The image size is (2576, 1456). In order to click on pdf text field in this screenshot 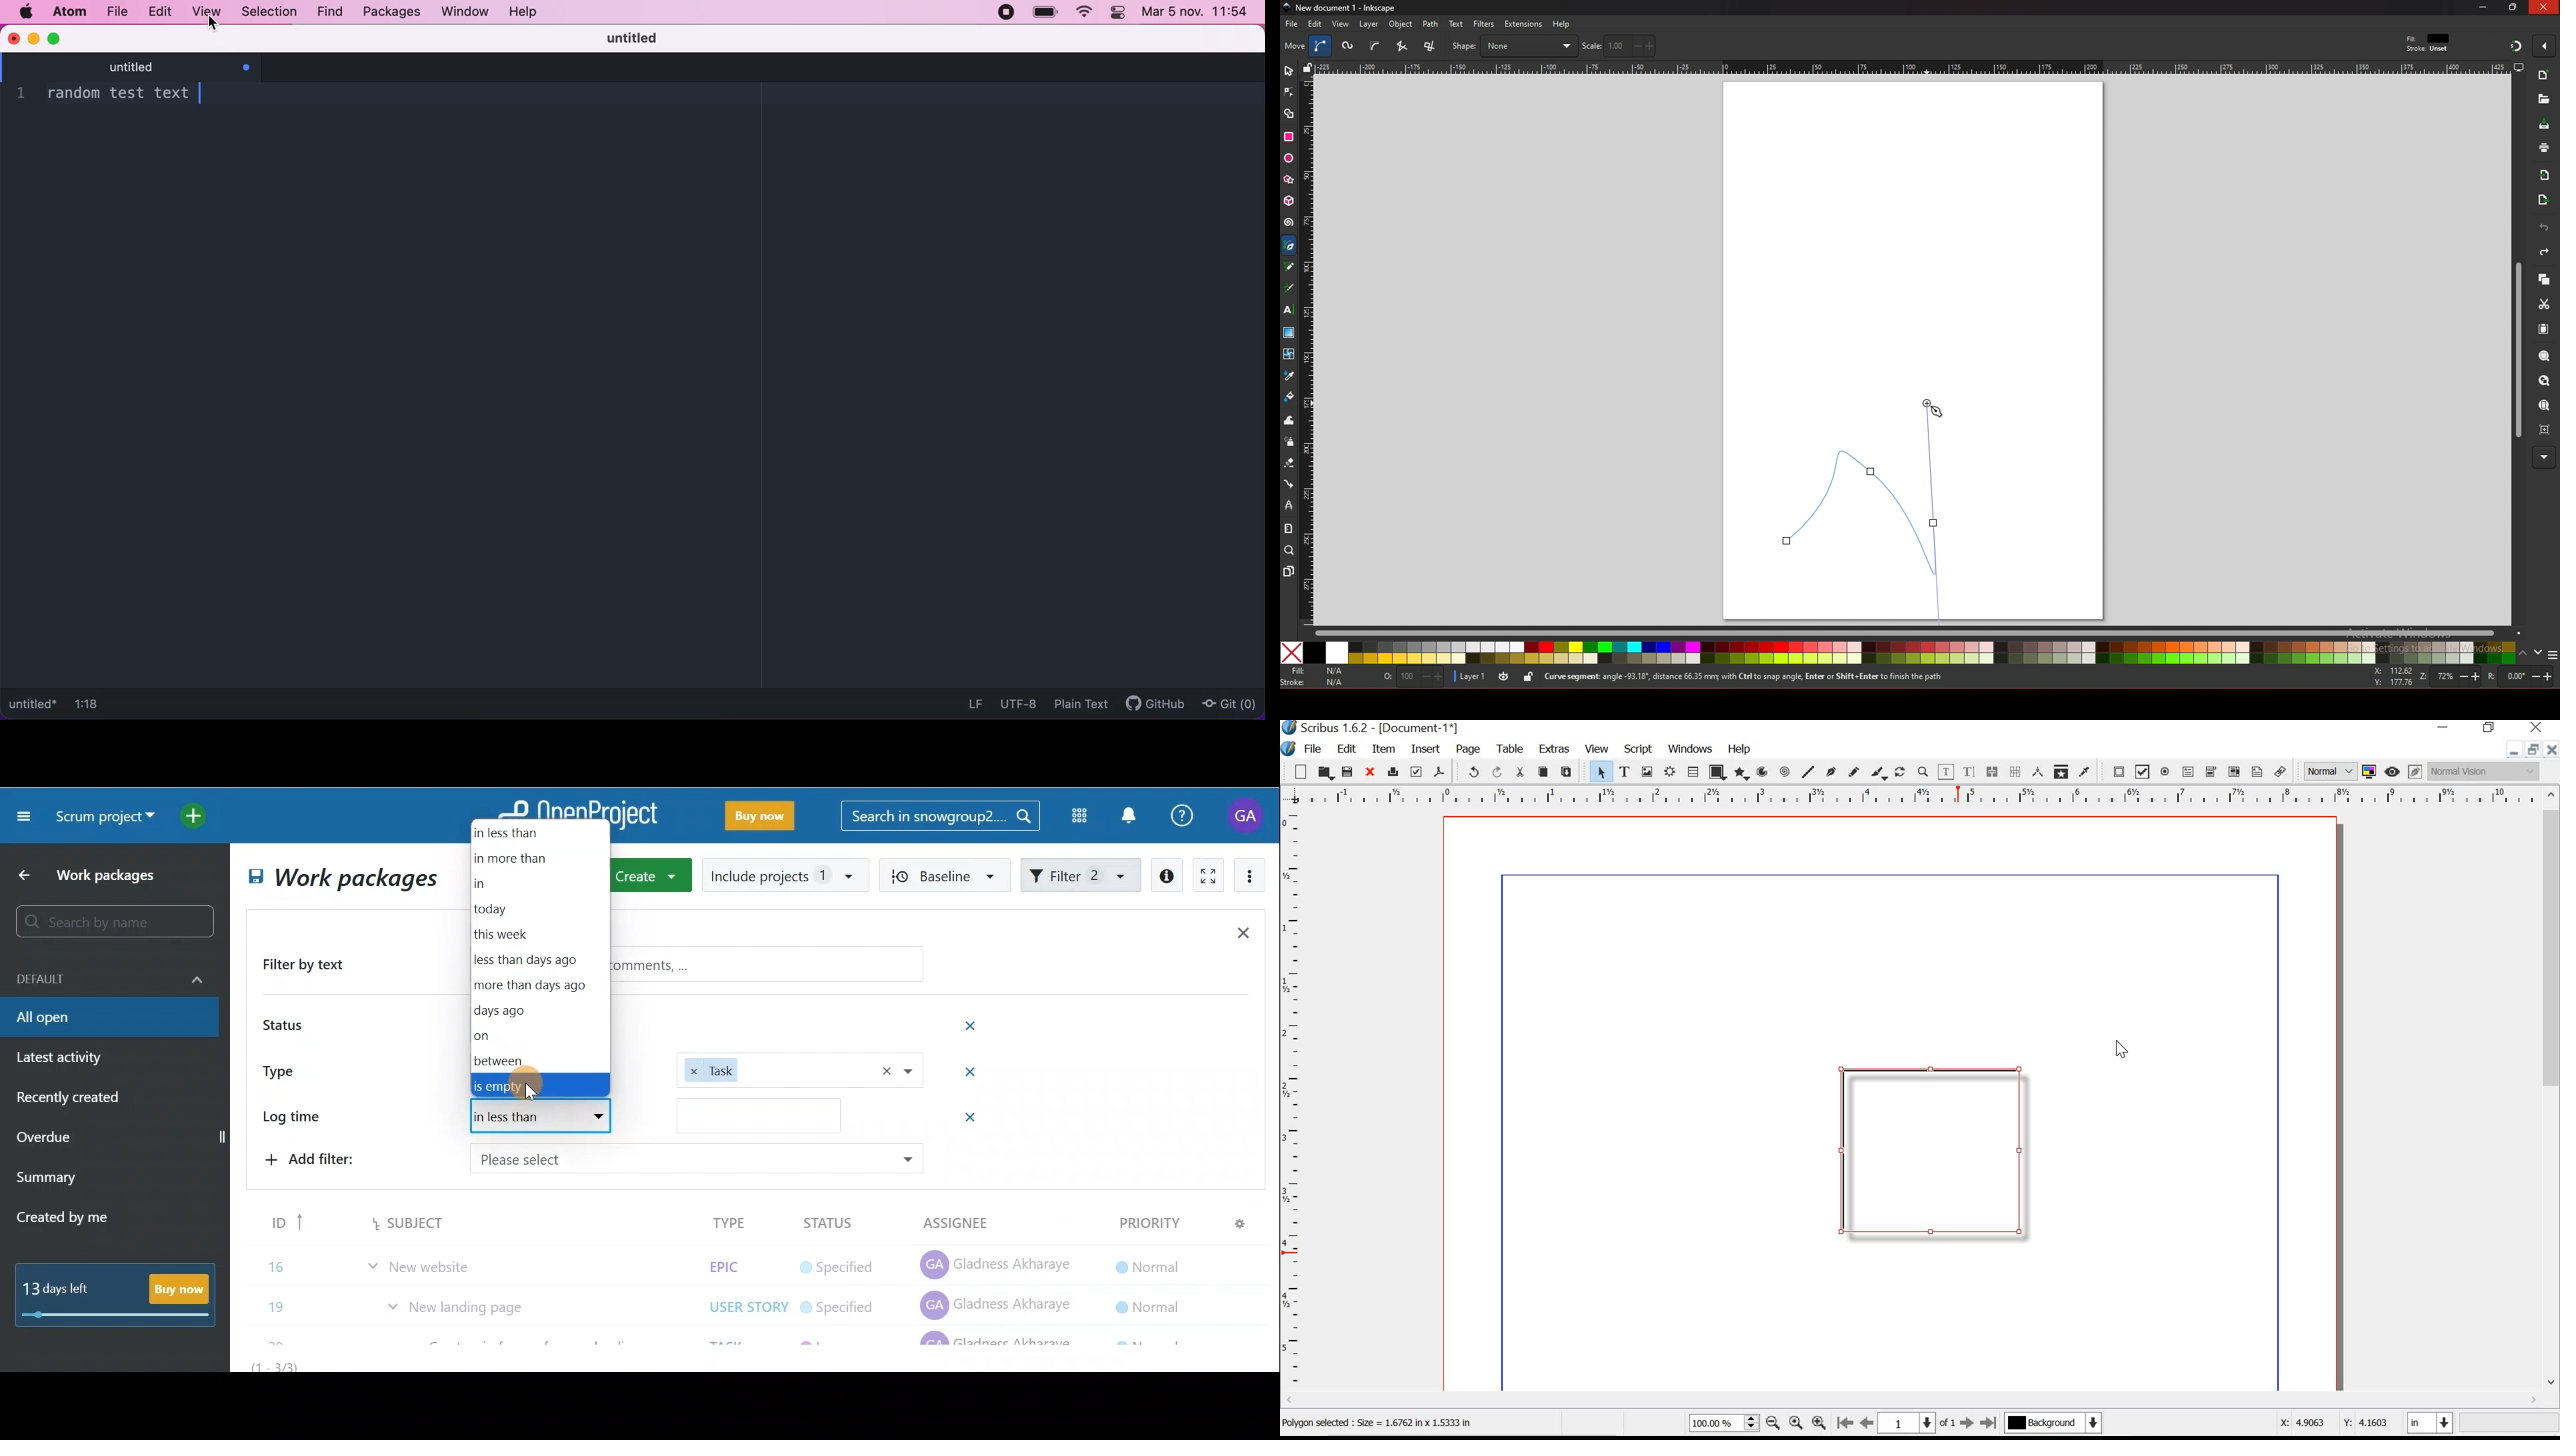, I will do `click(2187, 771)`.